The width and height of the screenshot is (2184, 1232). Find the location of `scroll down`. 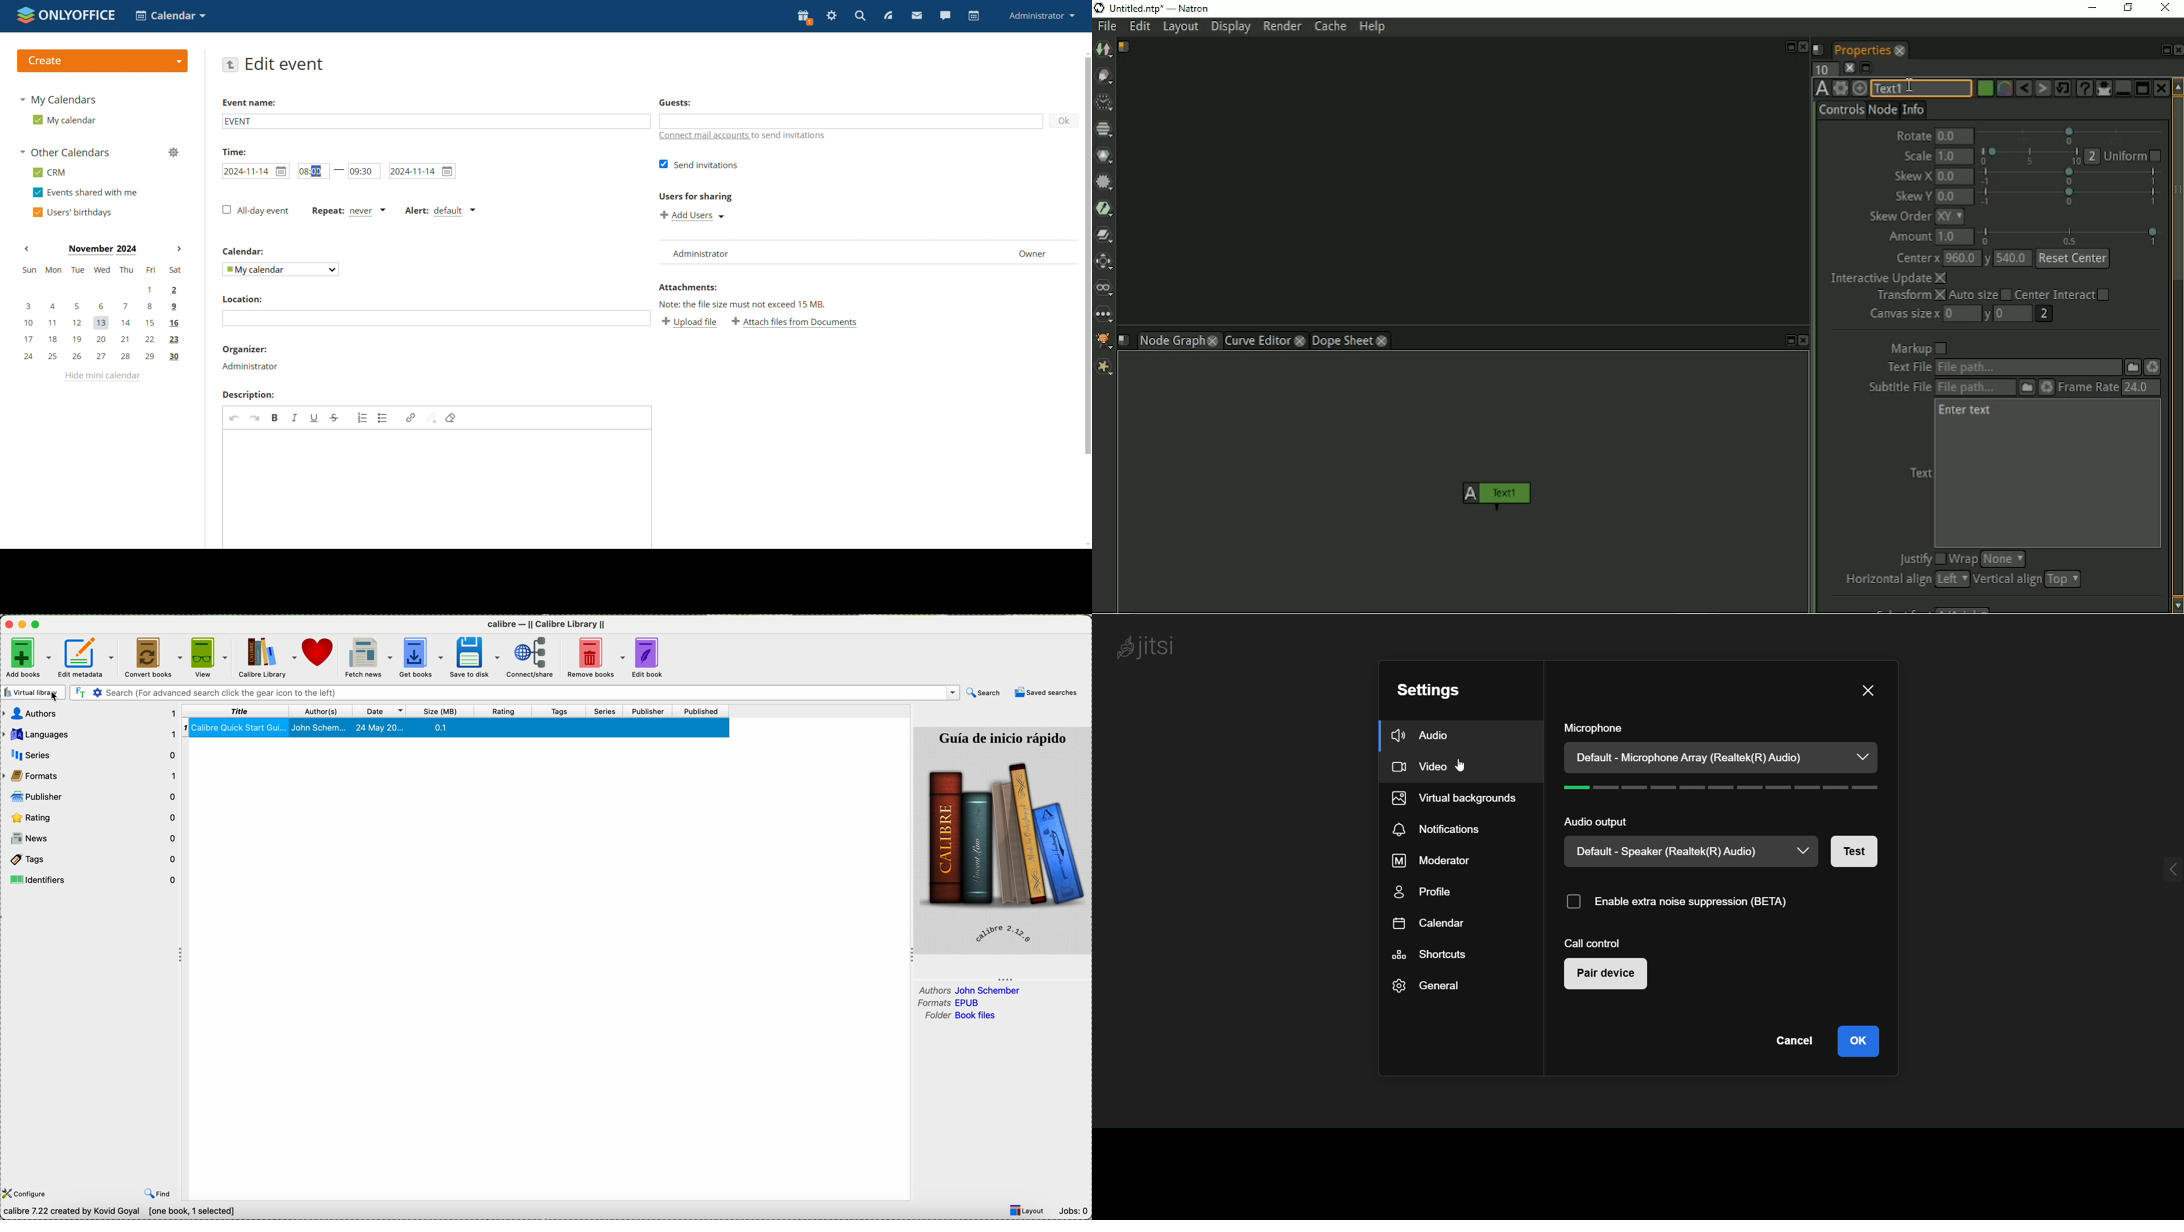

scroll down is located at coordinates (1085, 545).